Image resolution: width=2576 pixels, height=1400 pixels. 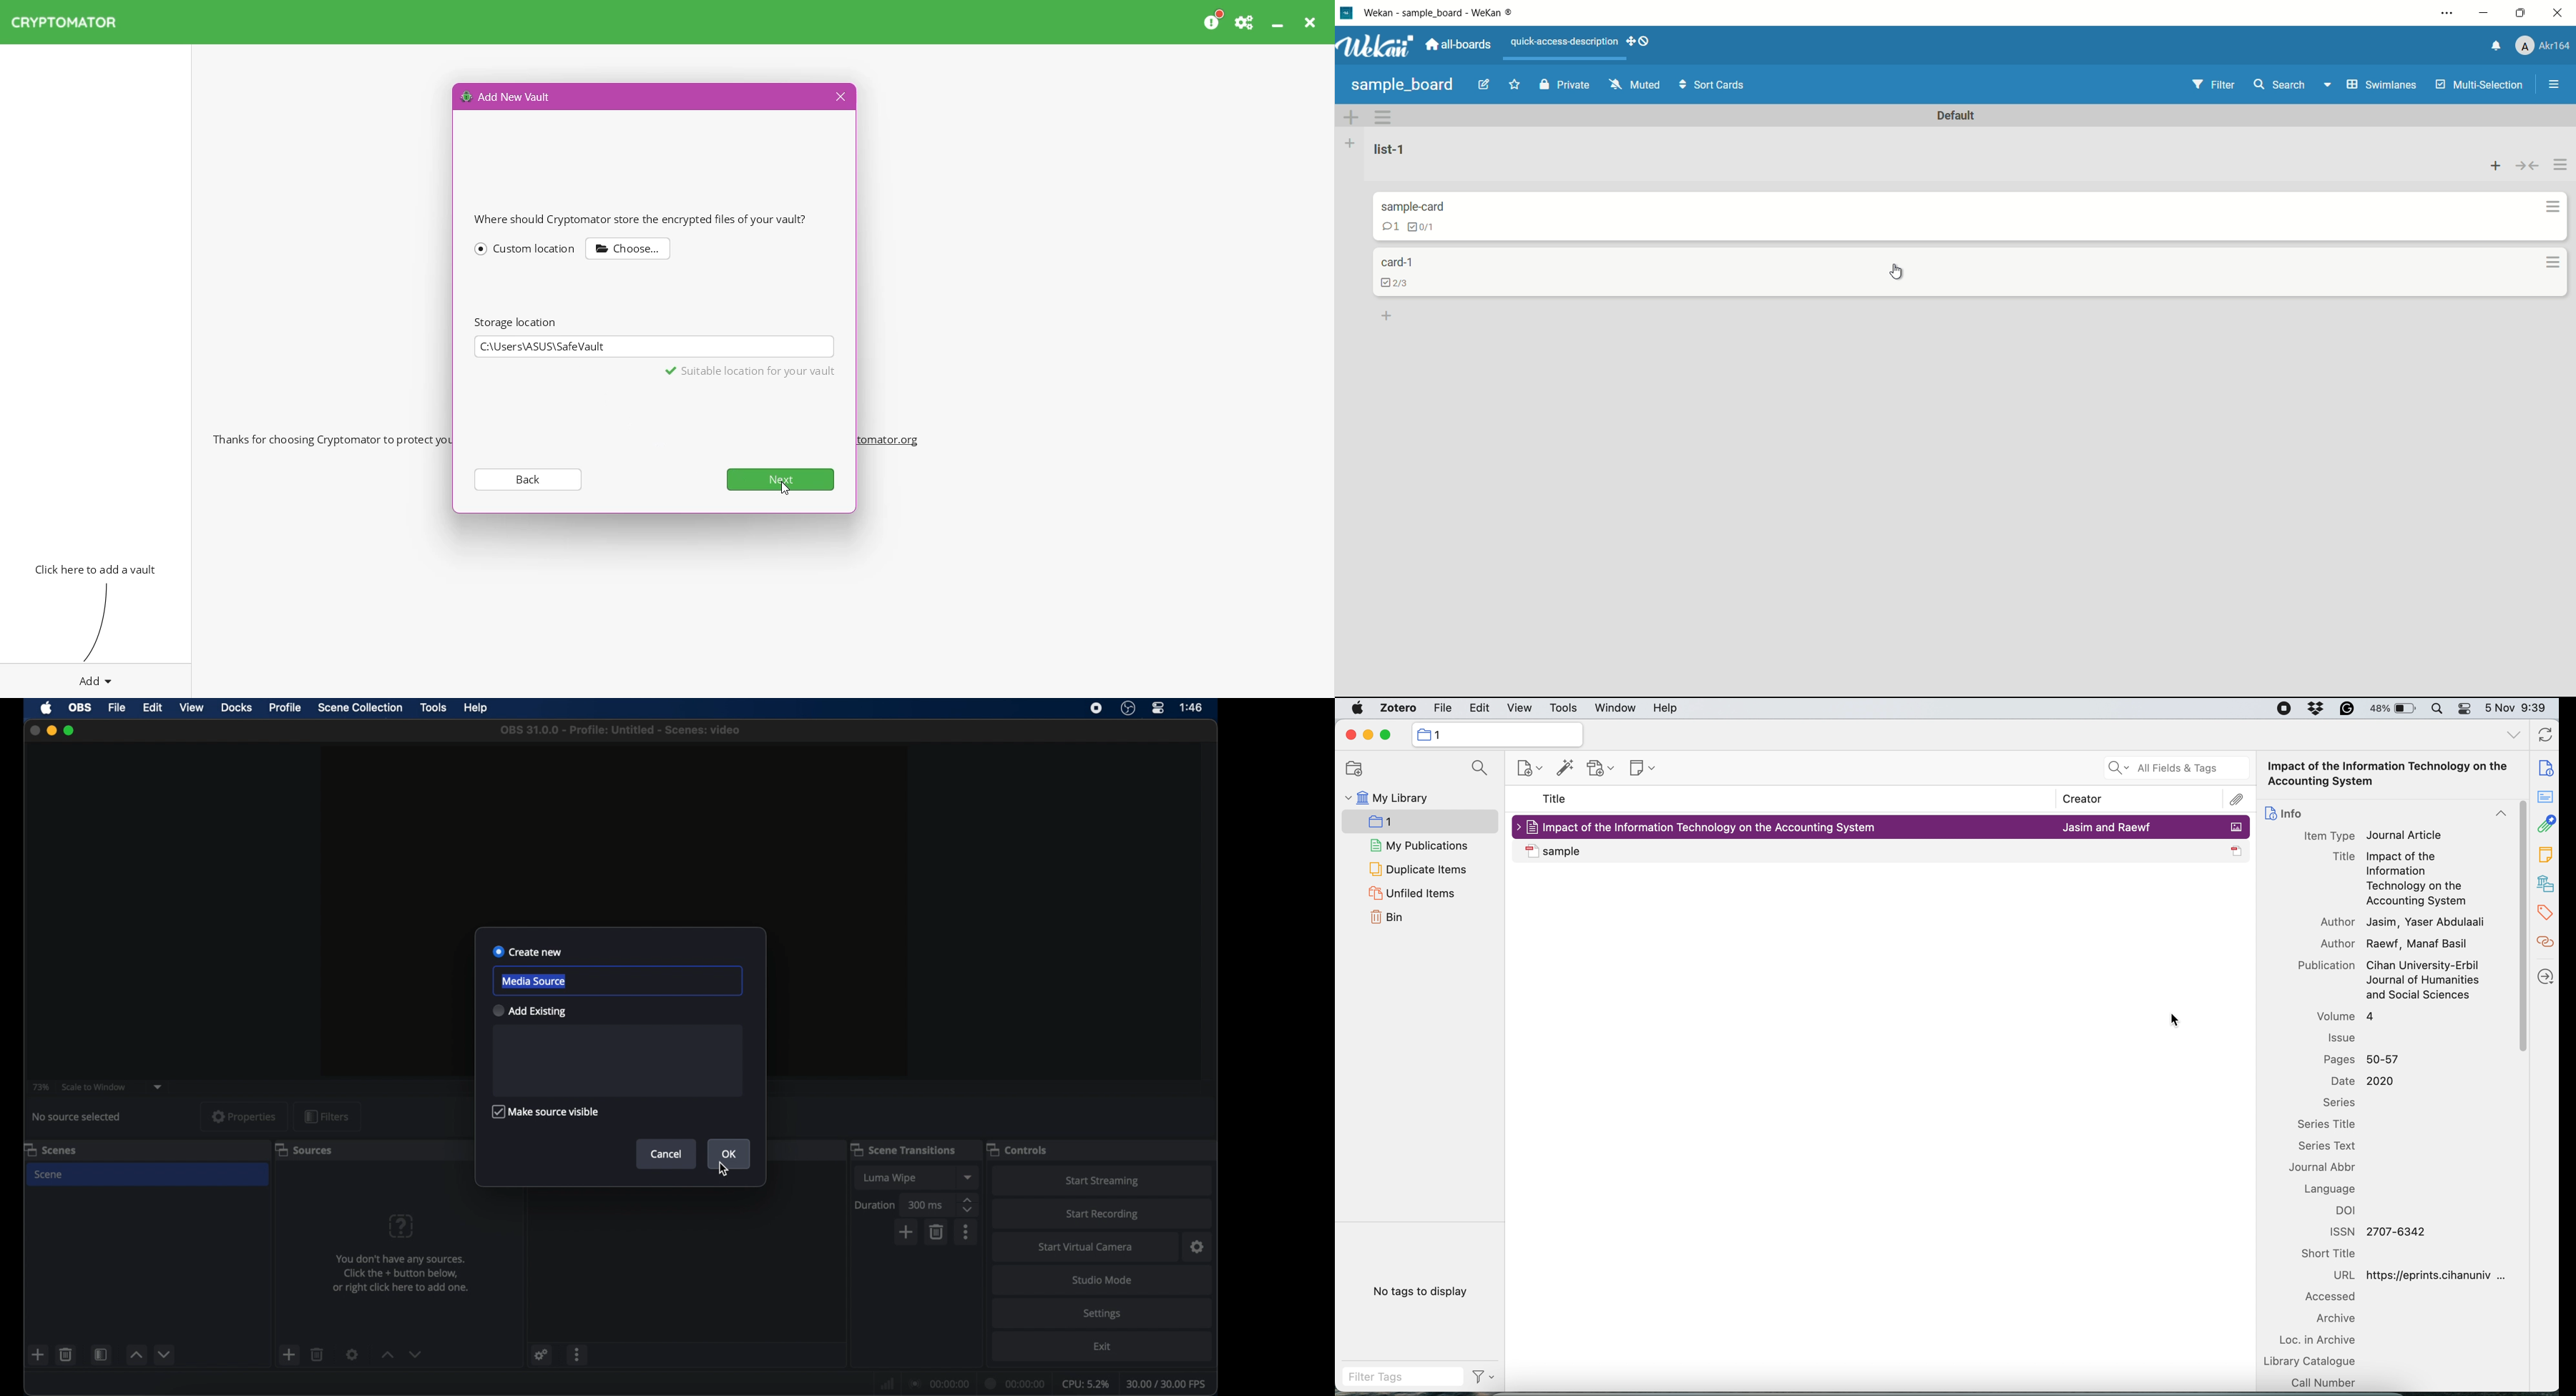 I want to click on Author Jasim, Yaser Abdulaali, so click(x=2404, y=922).